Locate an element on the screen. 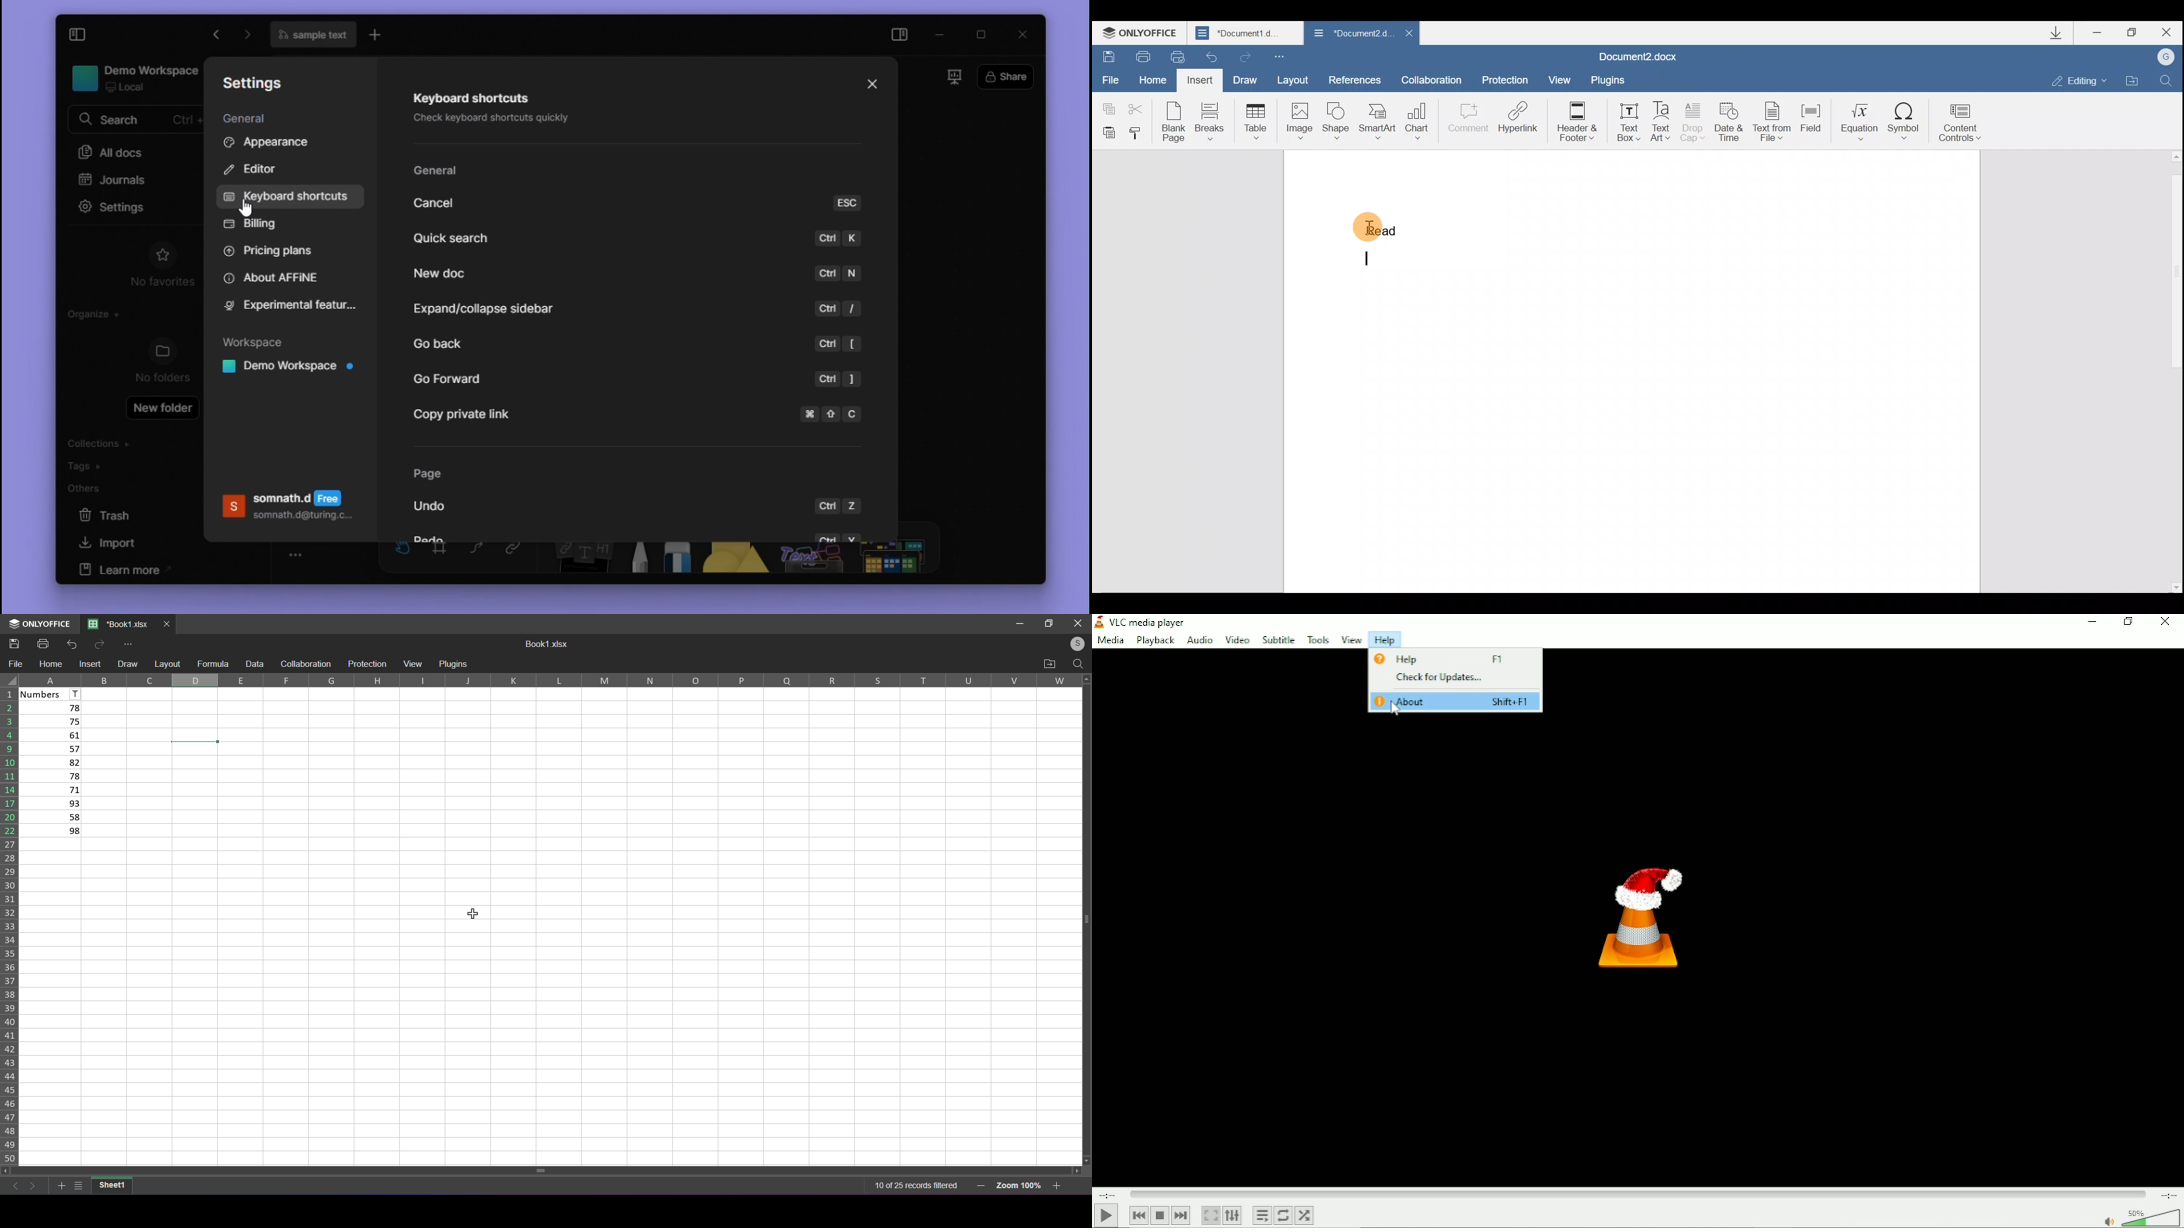  Copy style is located at coordinates (1139, 134).